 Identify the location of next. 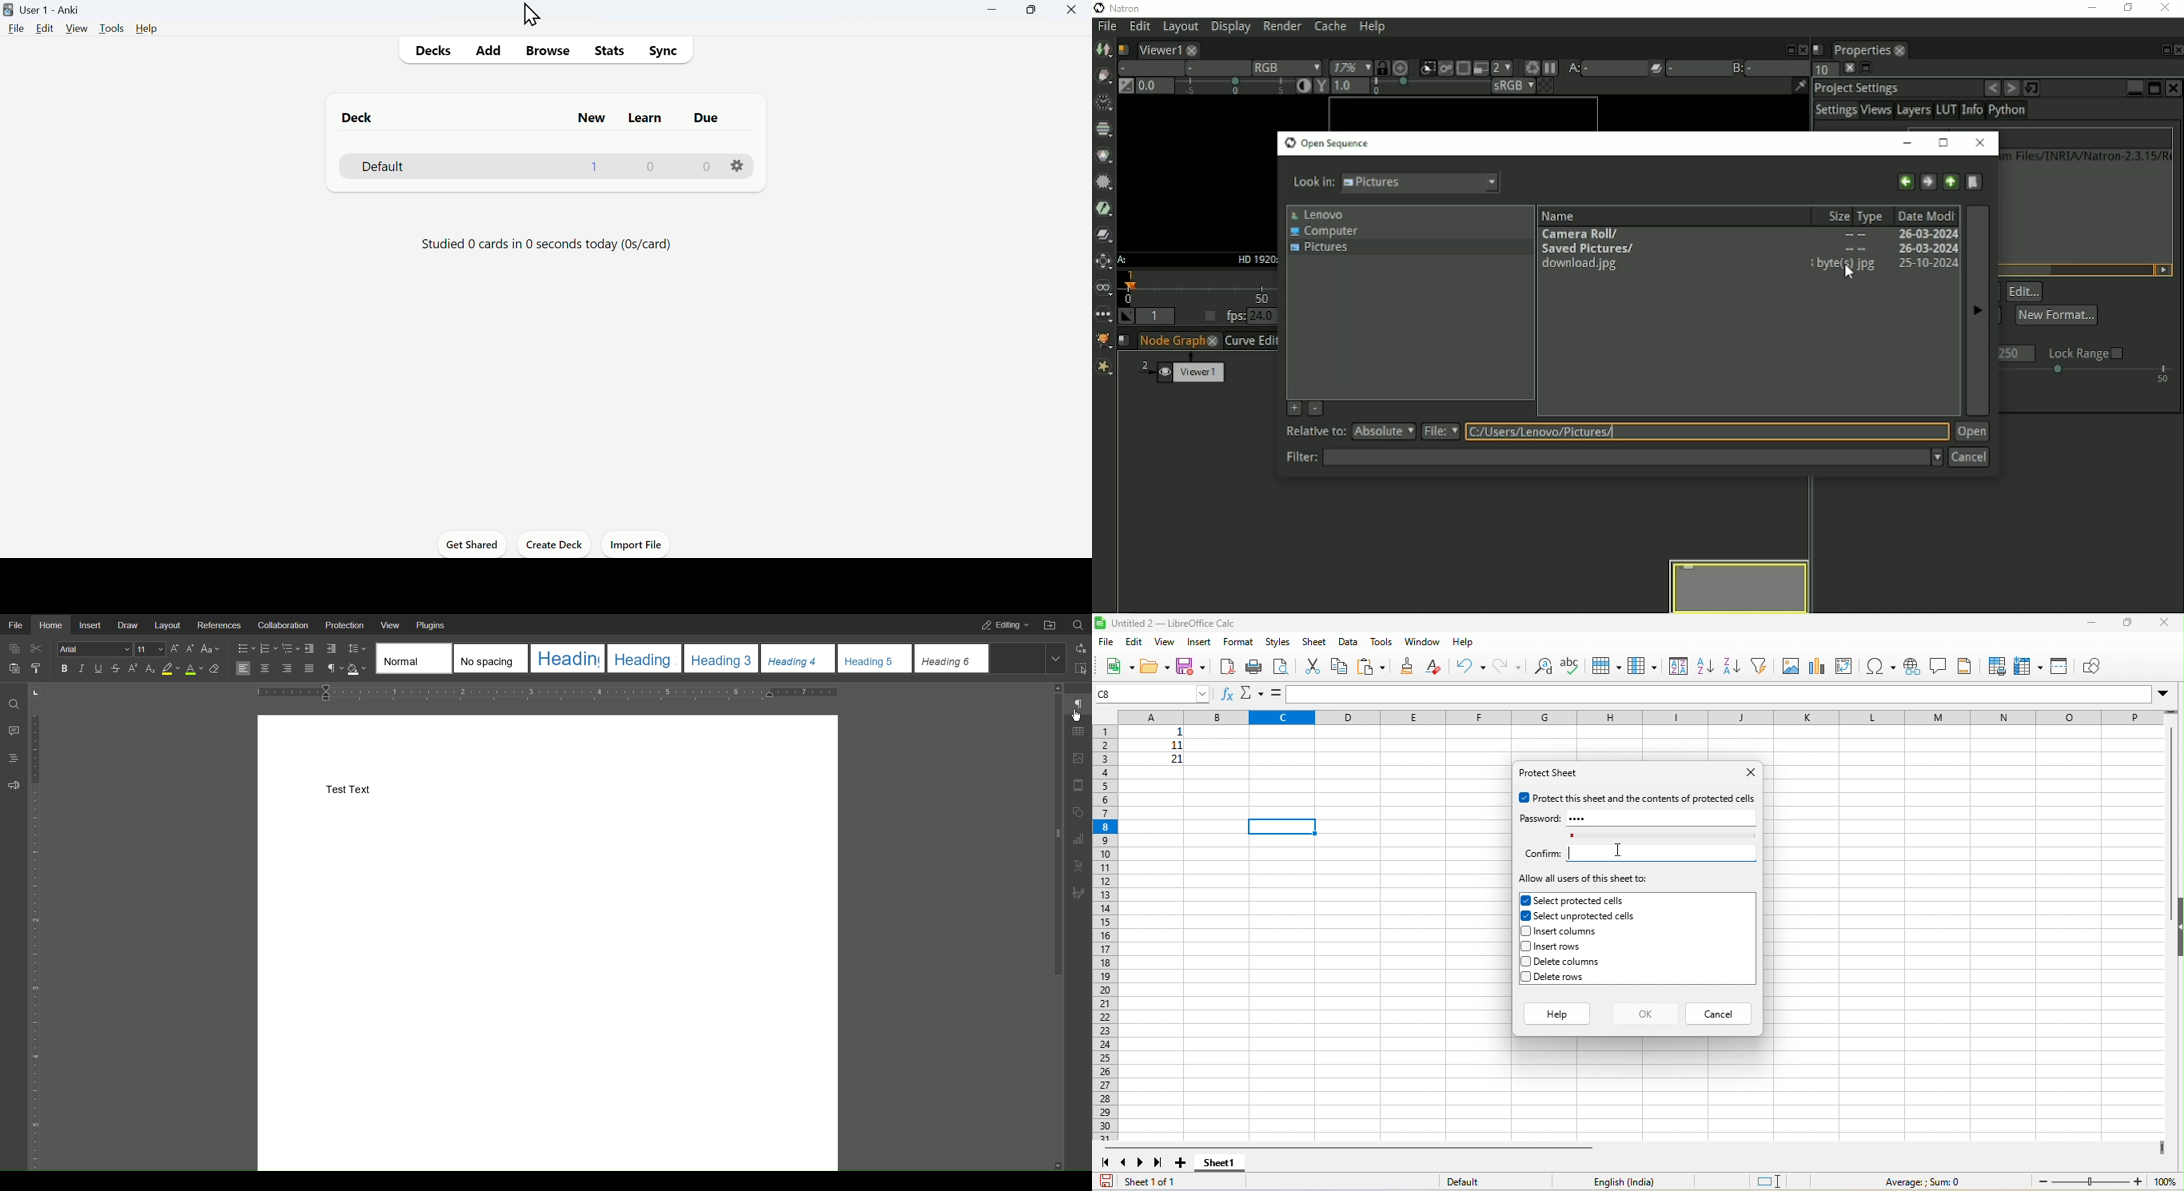
(1142, 1162).